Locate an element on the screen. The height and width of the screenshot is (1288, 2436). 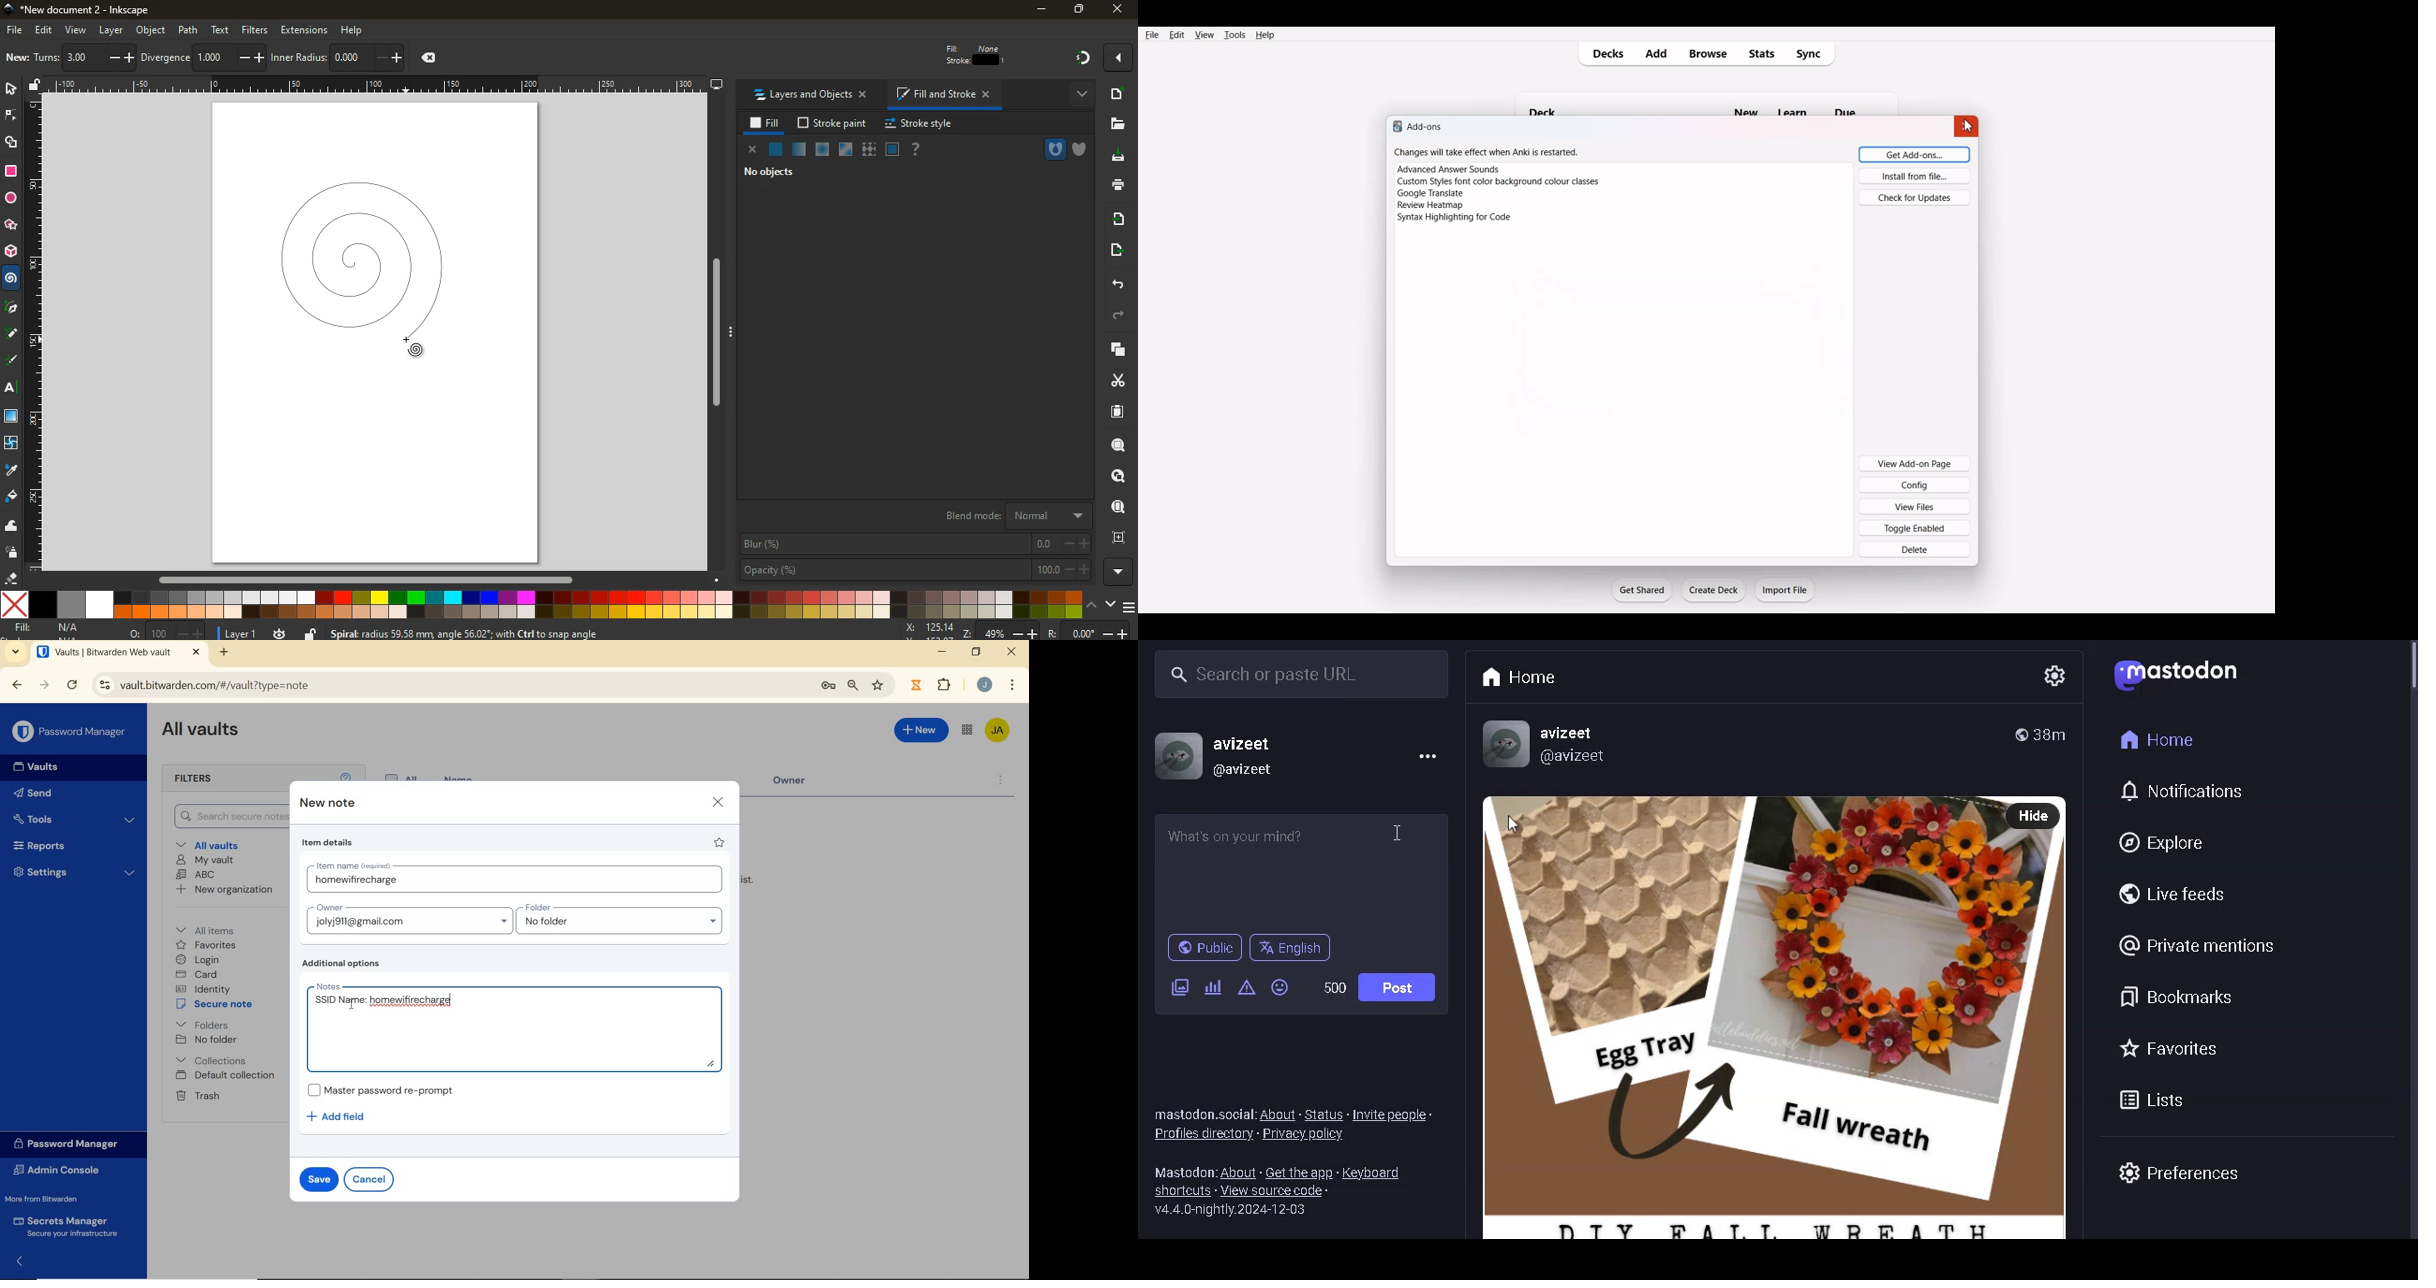
Edit is located at coordinates (1176, 35).